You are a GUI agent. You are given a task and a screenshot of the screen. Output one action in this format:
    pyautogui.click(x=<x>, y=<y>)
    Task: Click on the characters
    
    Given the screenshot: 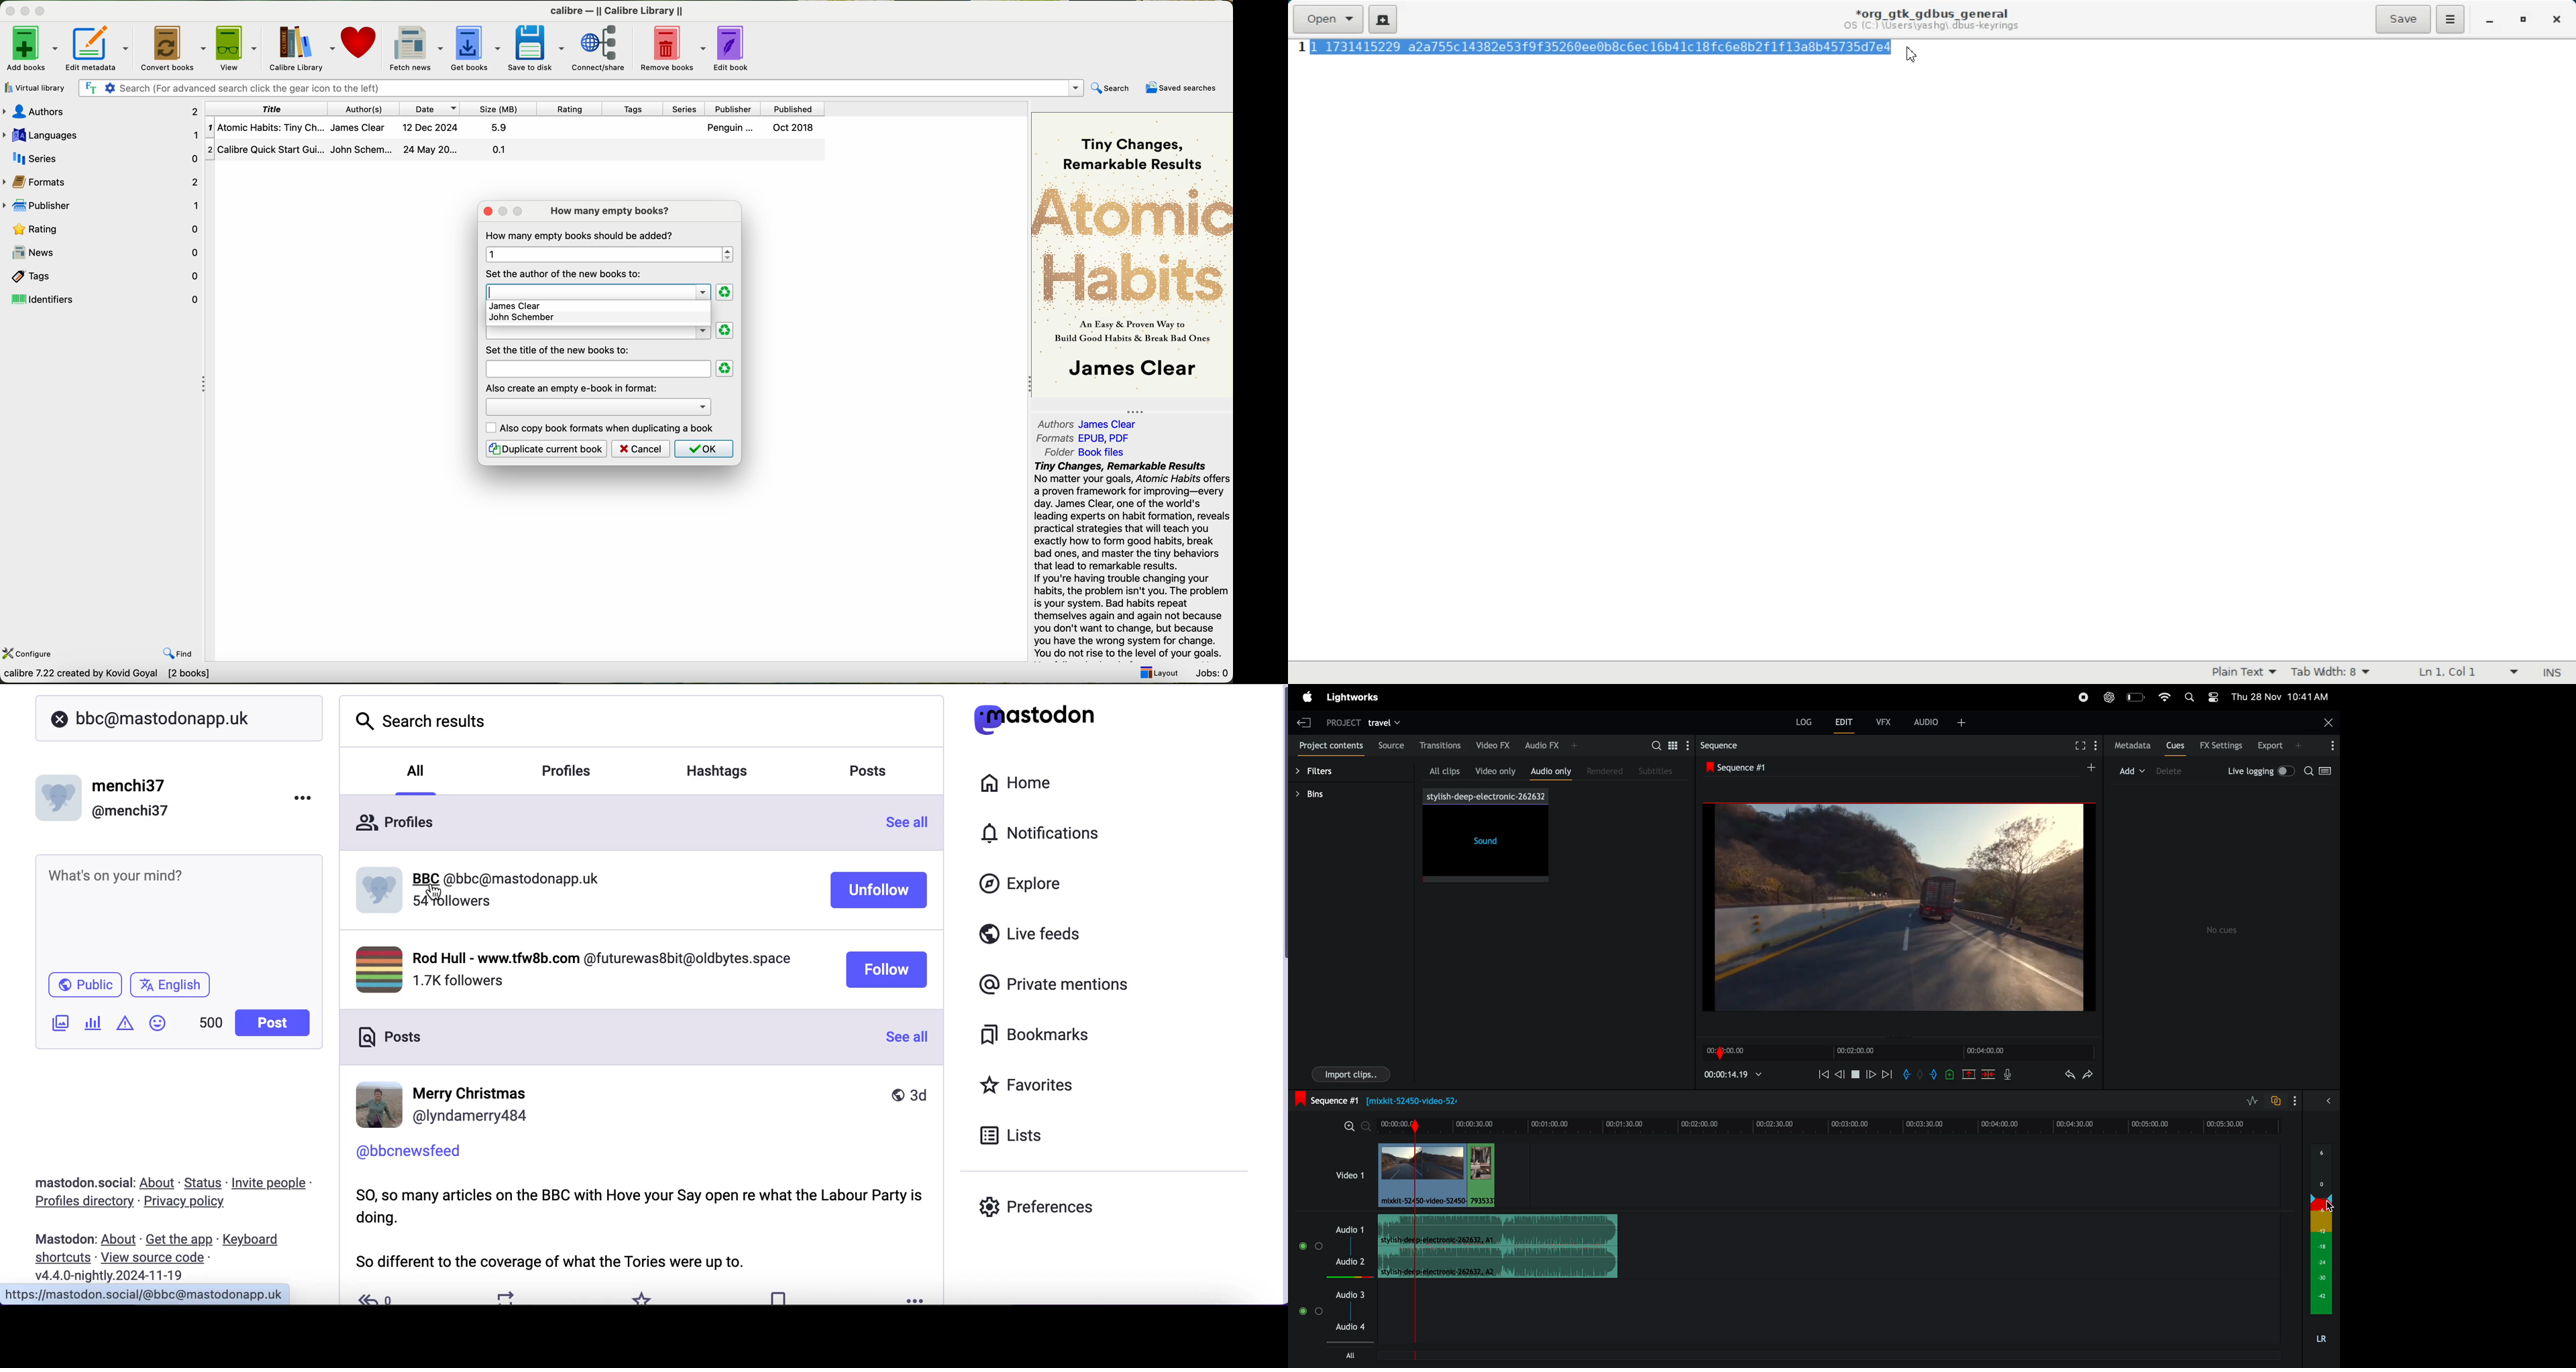 What is the action you would take?
    pyautogui.click(x=211, y=1025)
    